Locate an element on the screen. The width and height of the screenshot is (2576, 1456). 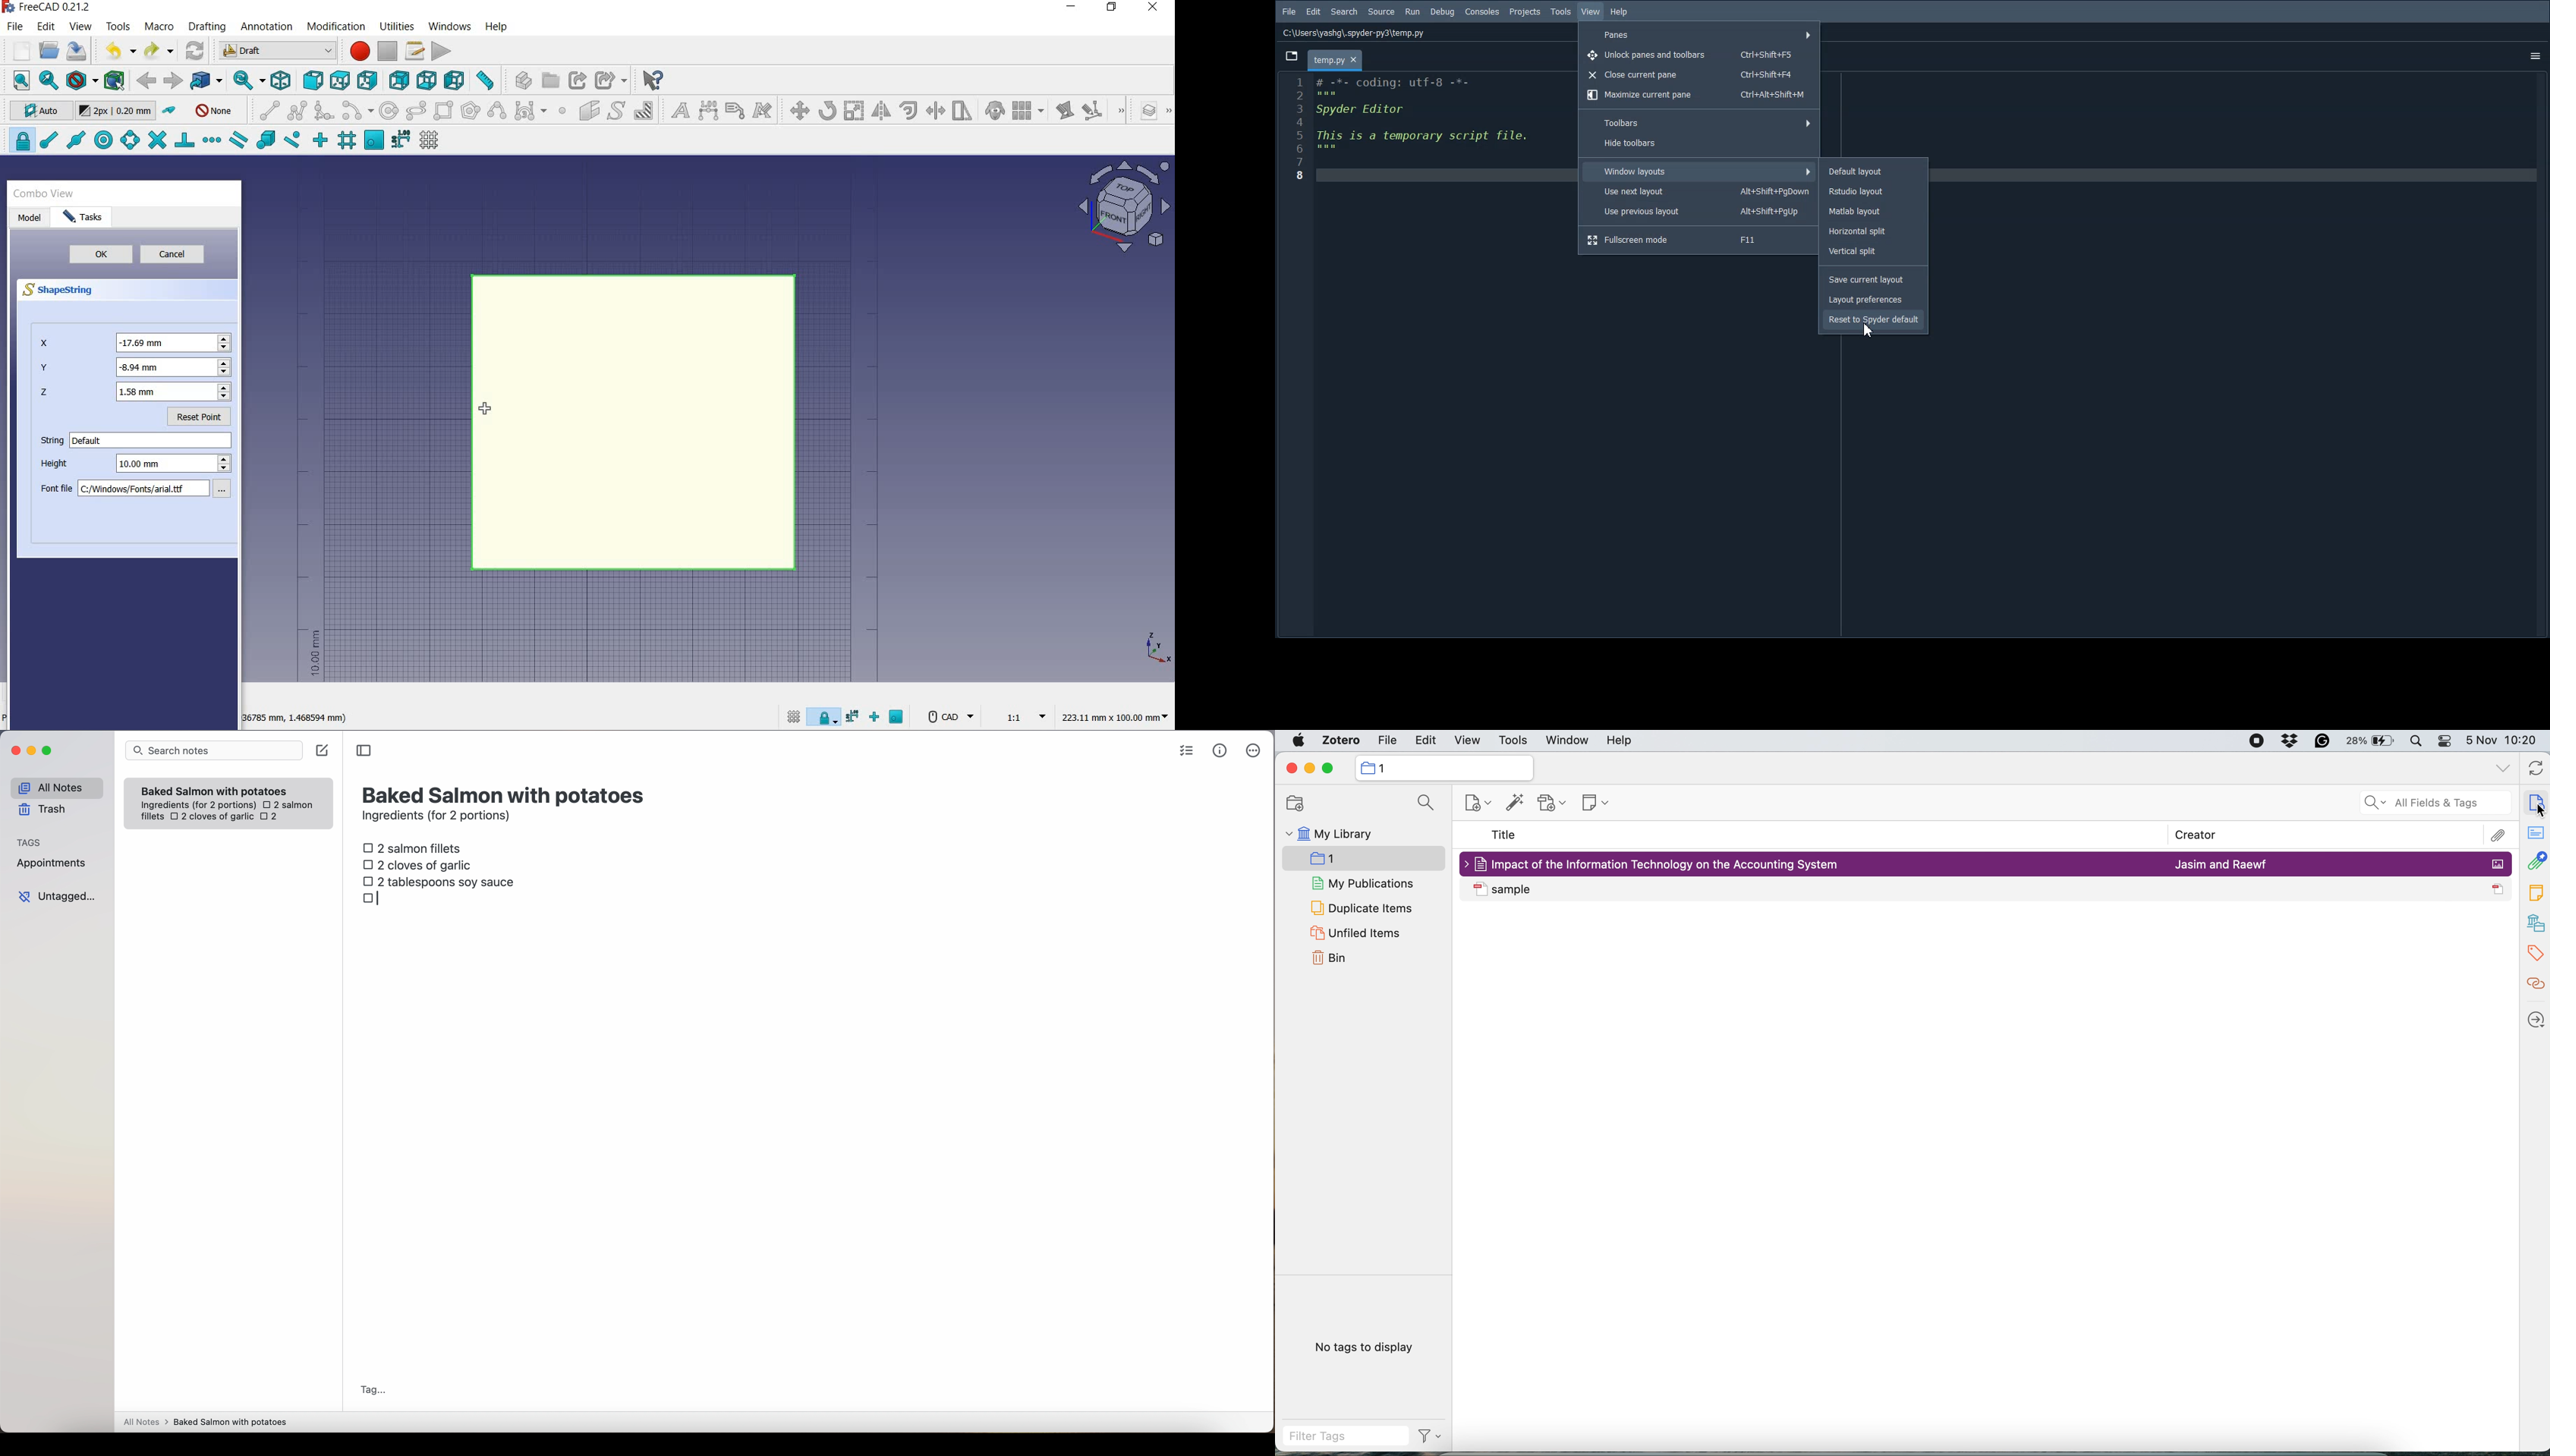
Default layout is located at coordinates (1873, 171).